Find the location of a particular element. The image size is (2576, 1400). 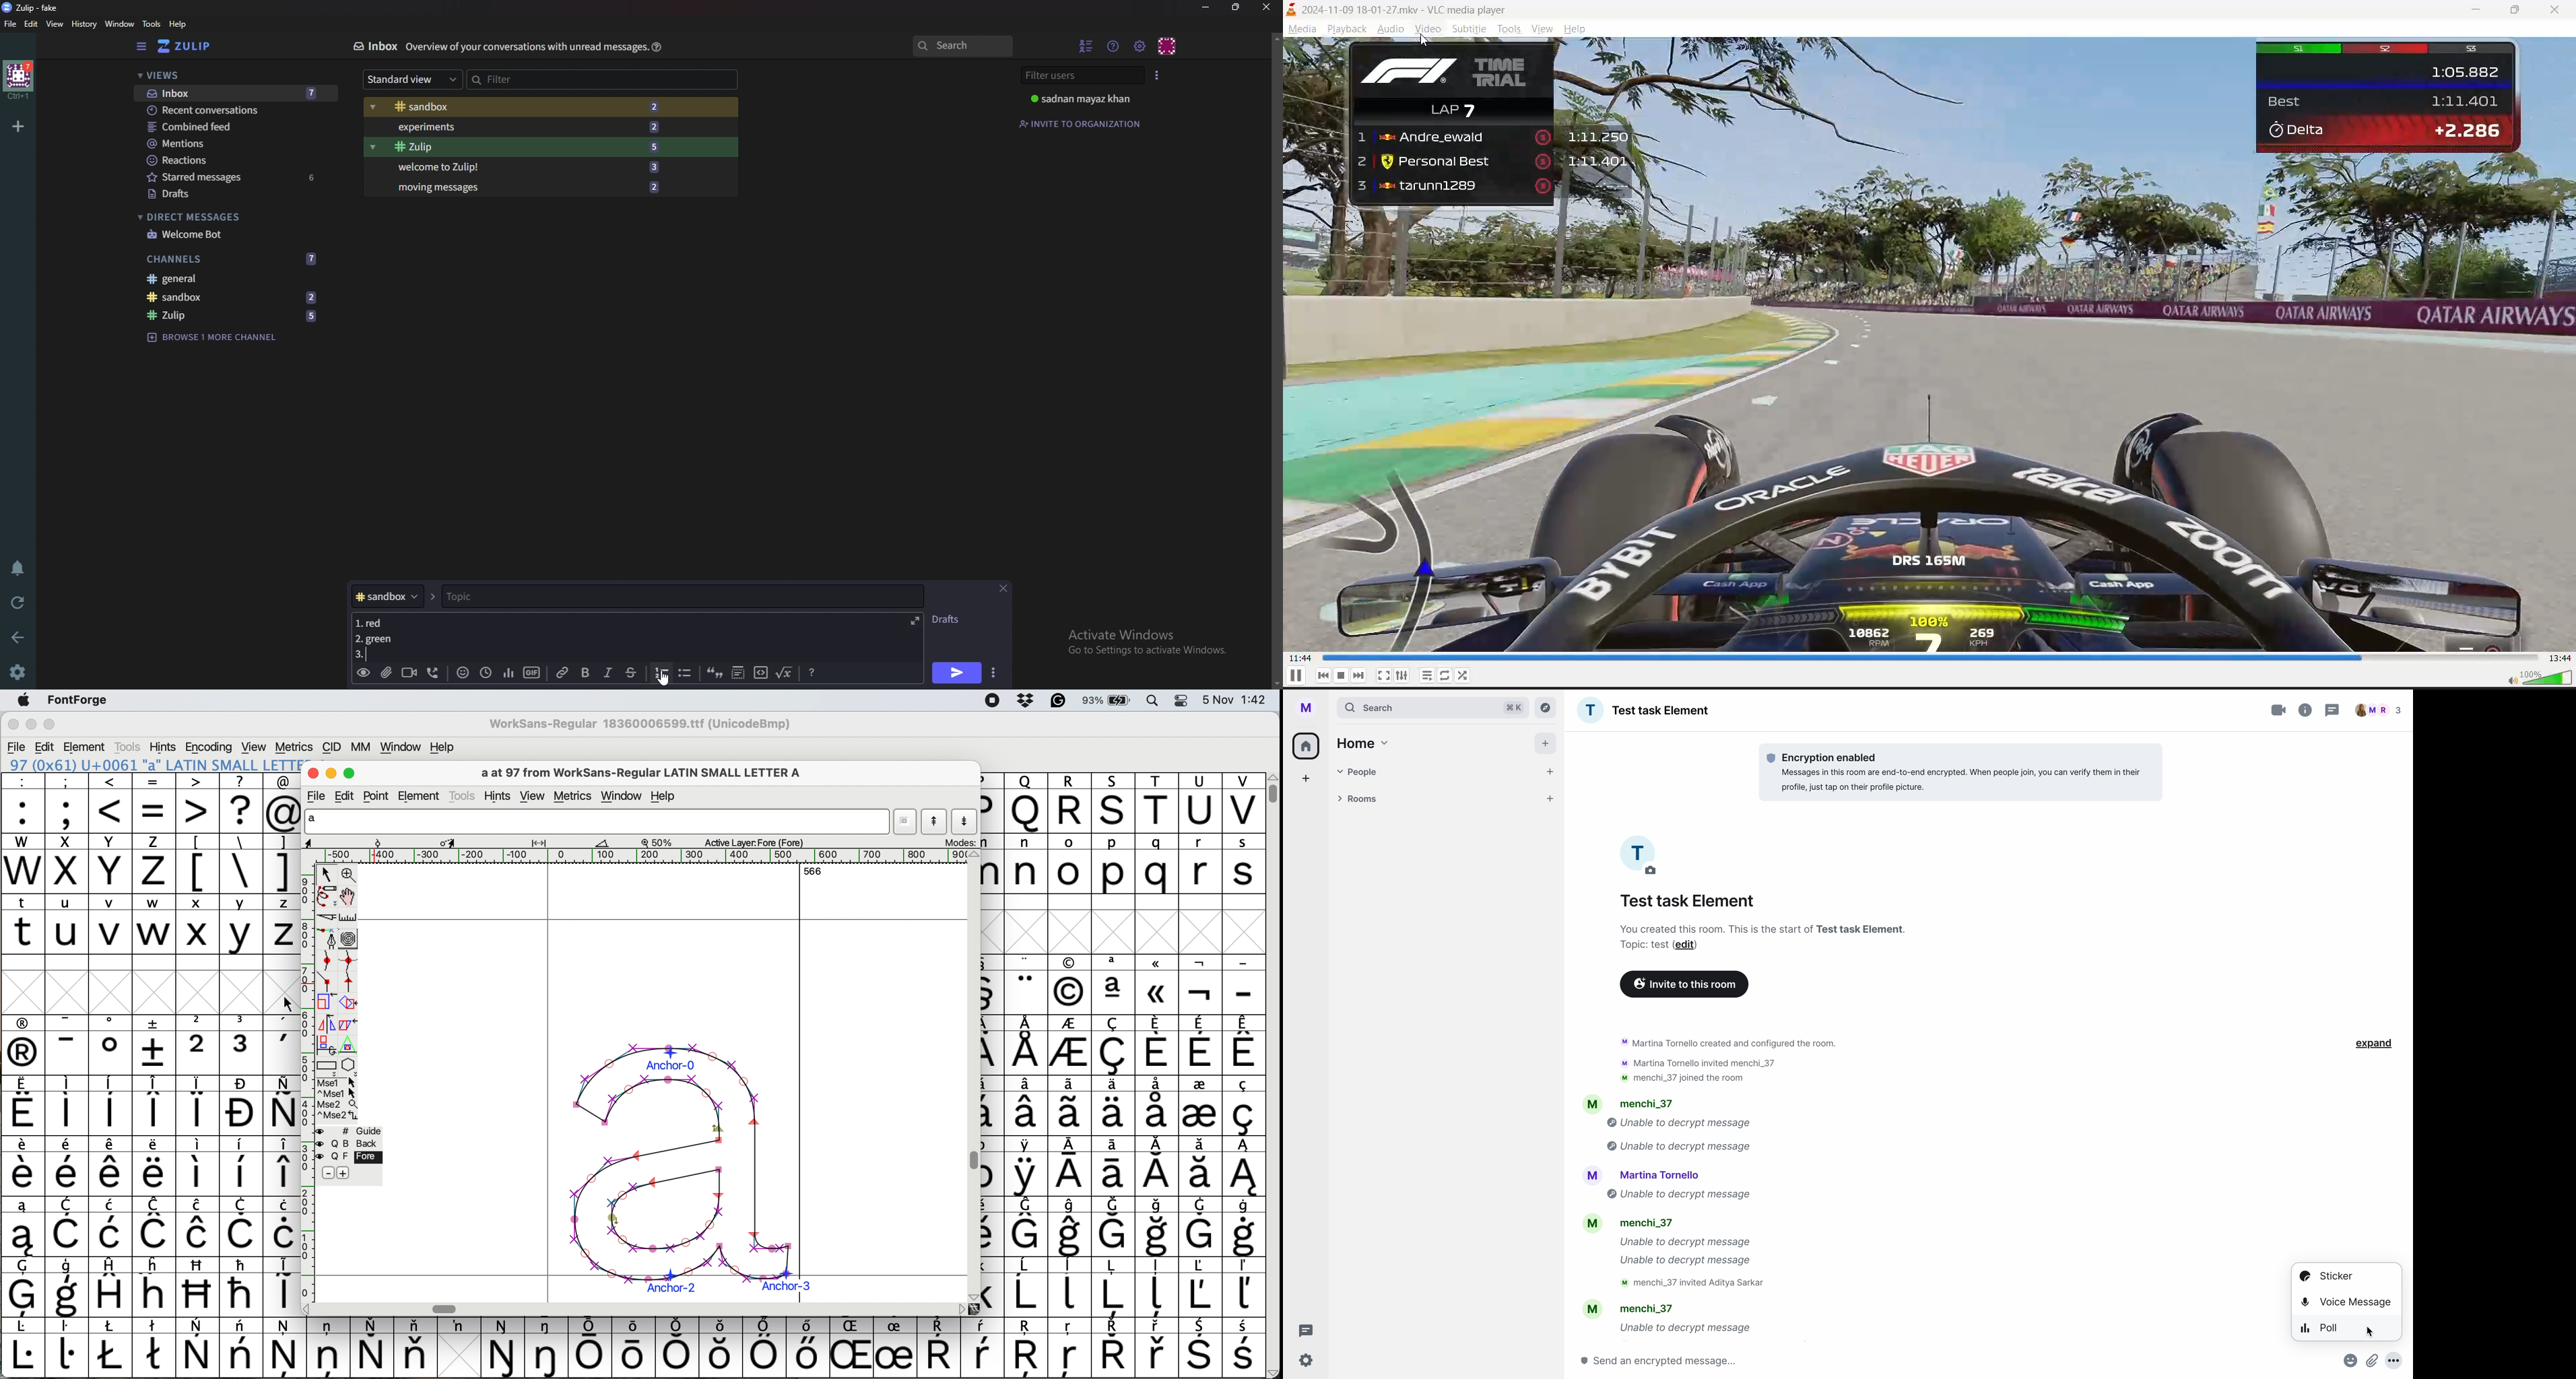

close is located at coordinates (2560, 10).